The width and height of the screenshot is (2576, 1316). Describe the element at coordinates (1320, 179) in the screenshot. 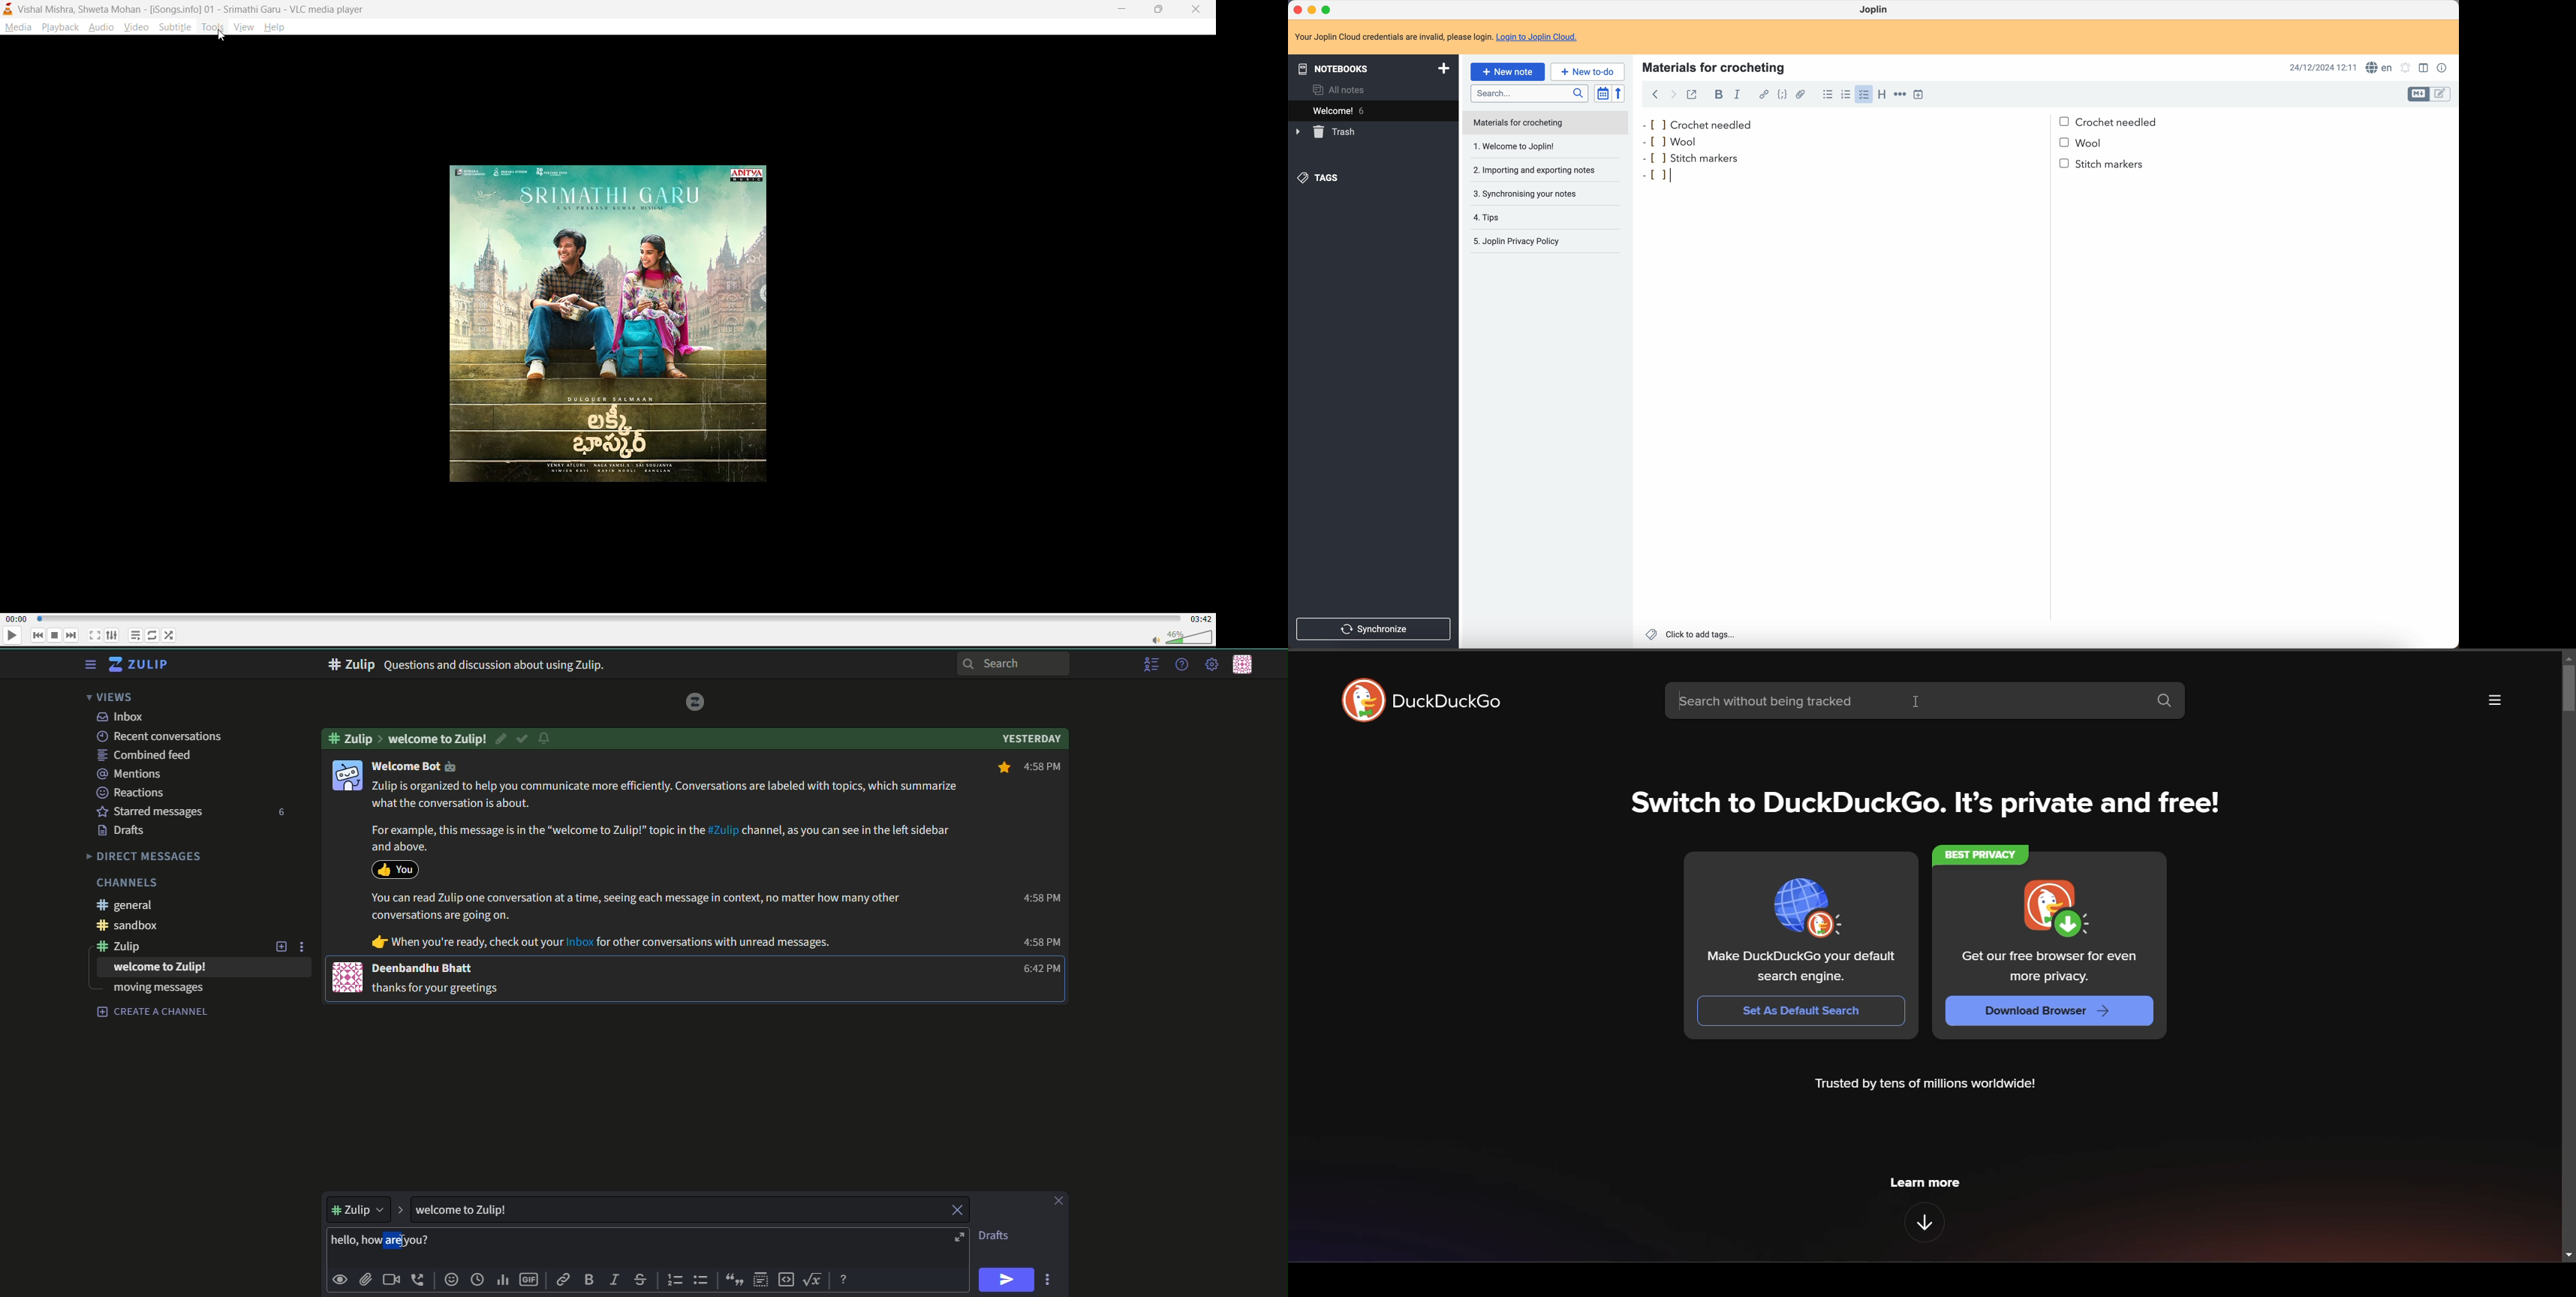

I see `tags` at that location.